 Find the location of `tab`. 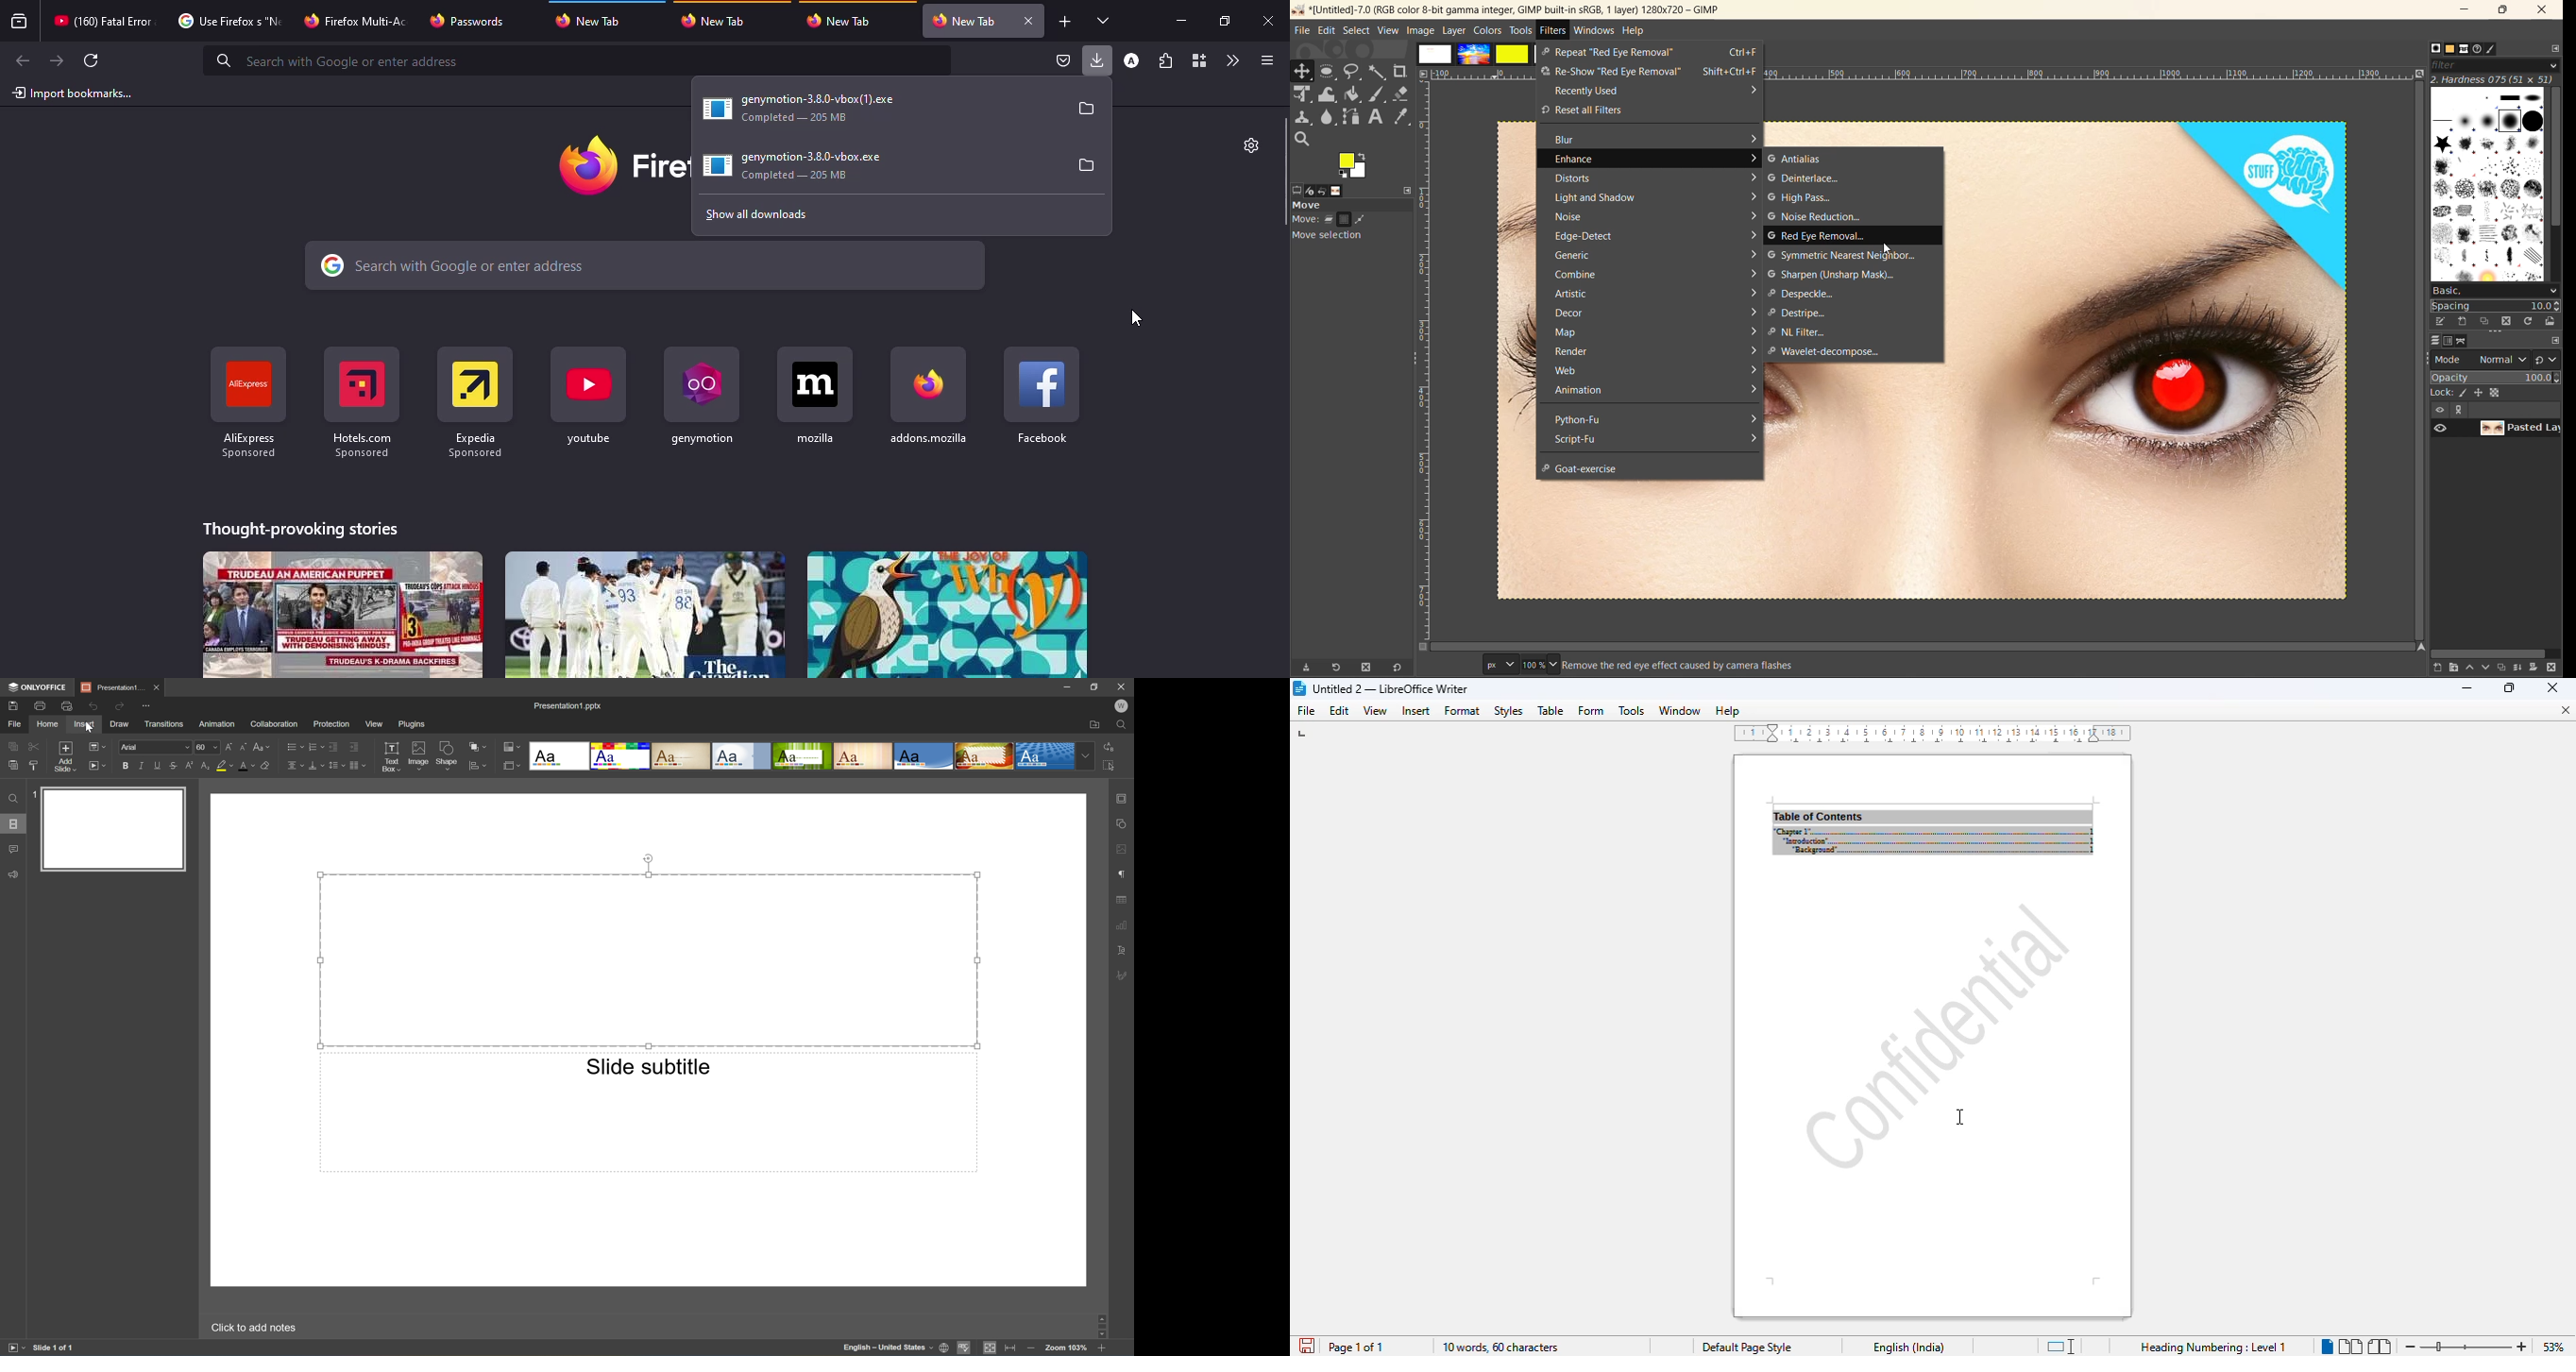

tab is located at coordinates (844, 21).